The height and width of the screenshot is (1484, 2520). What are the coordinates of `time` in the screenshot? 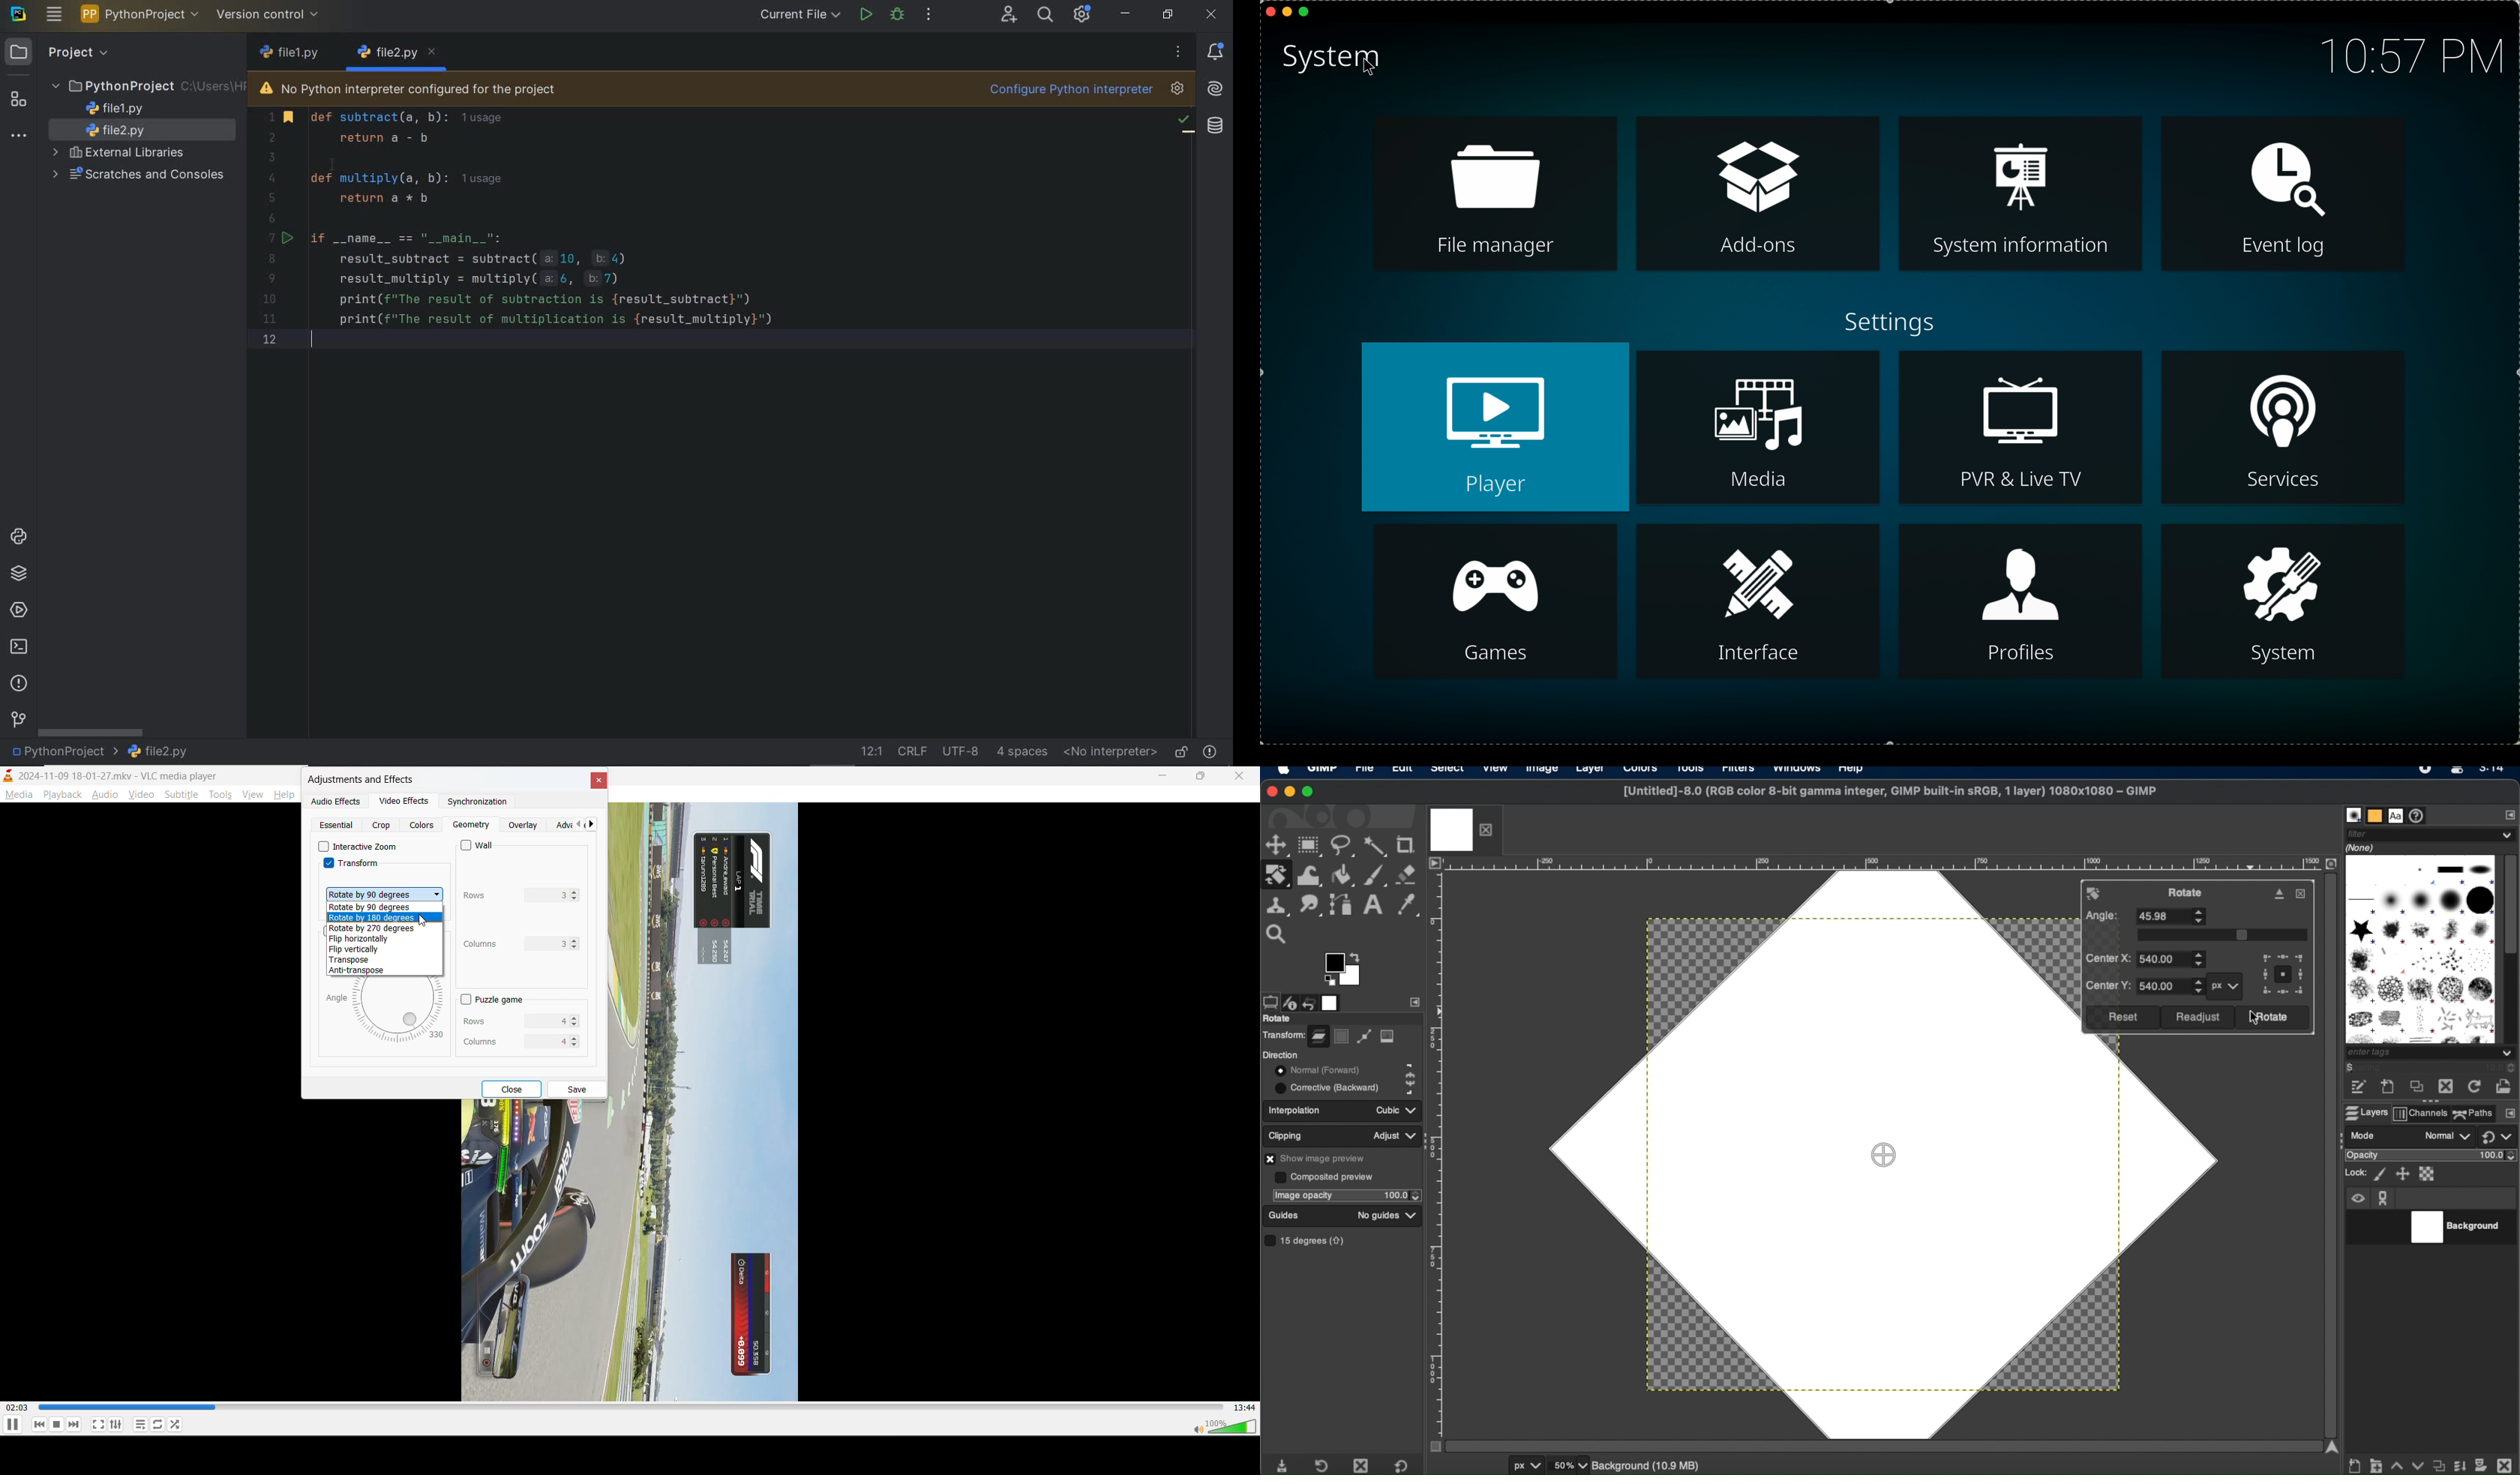 It's located at (2494, 774).